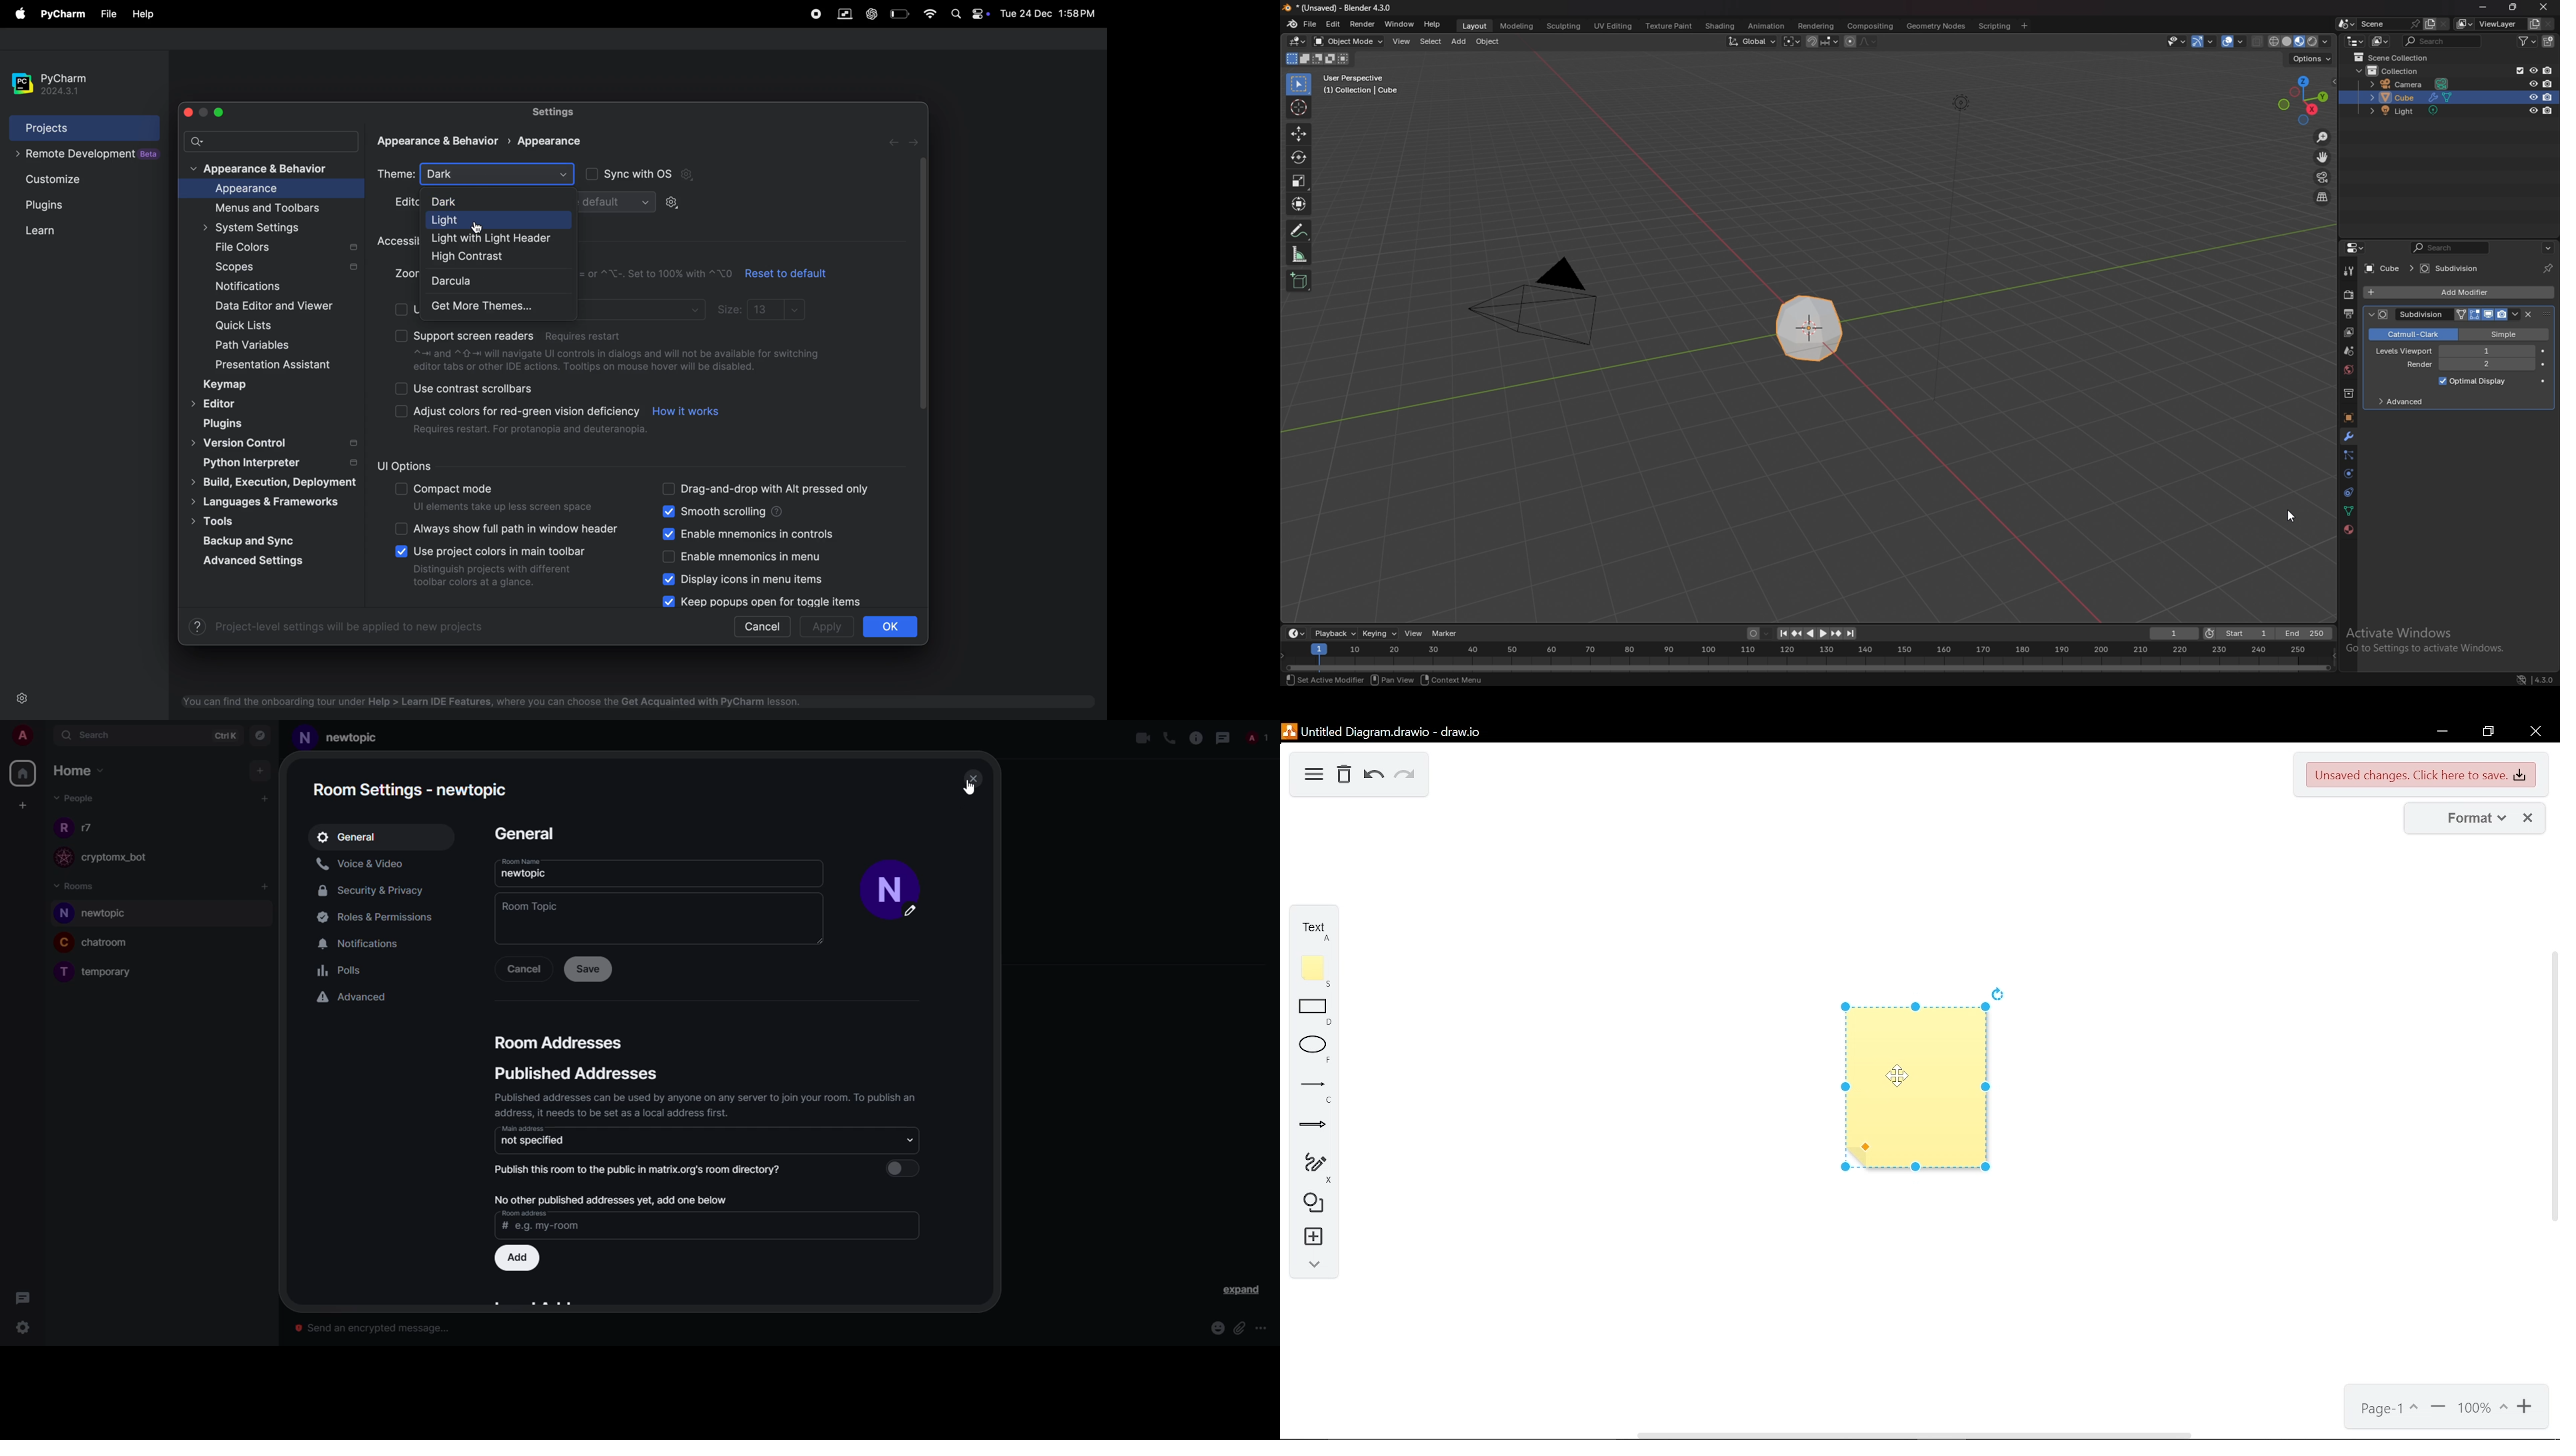  What do you see at coordinates (1317, 59) in the screenshot?
I see `modes` at bounding box center [1317, 59].